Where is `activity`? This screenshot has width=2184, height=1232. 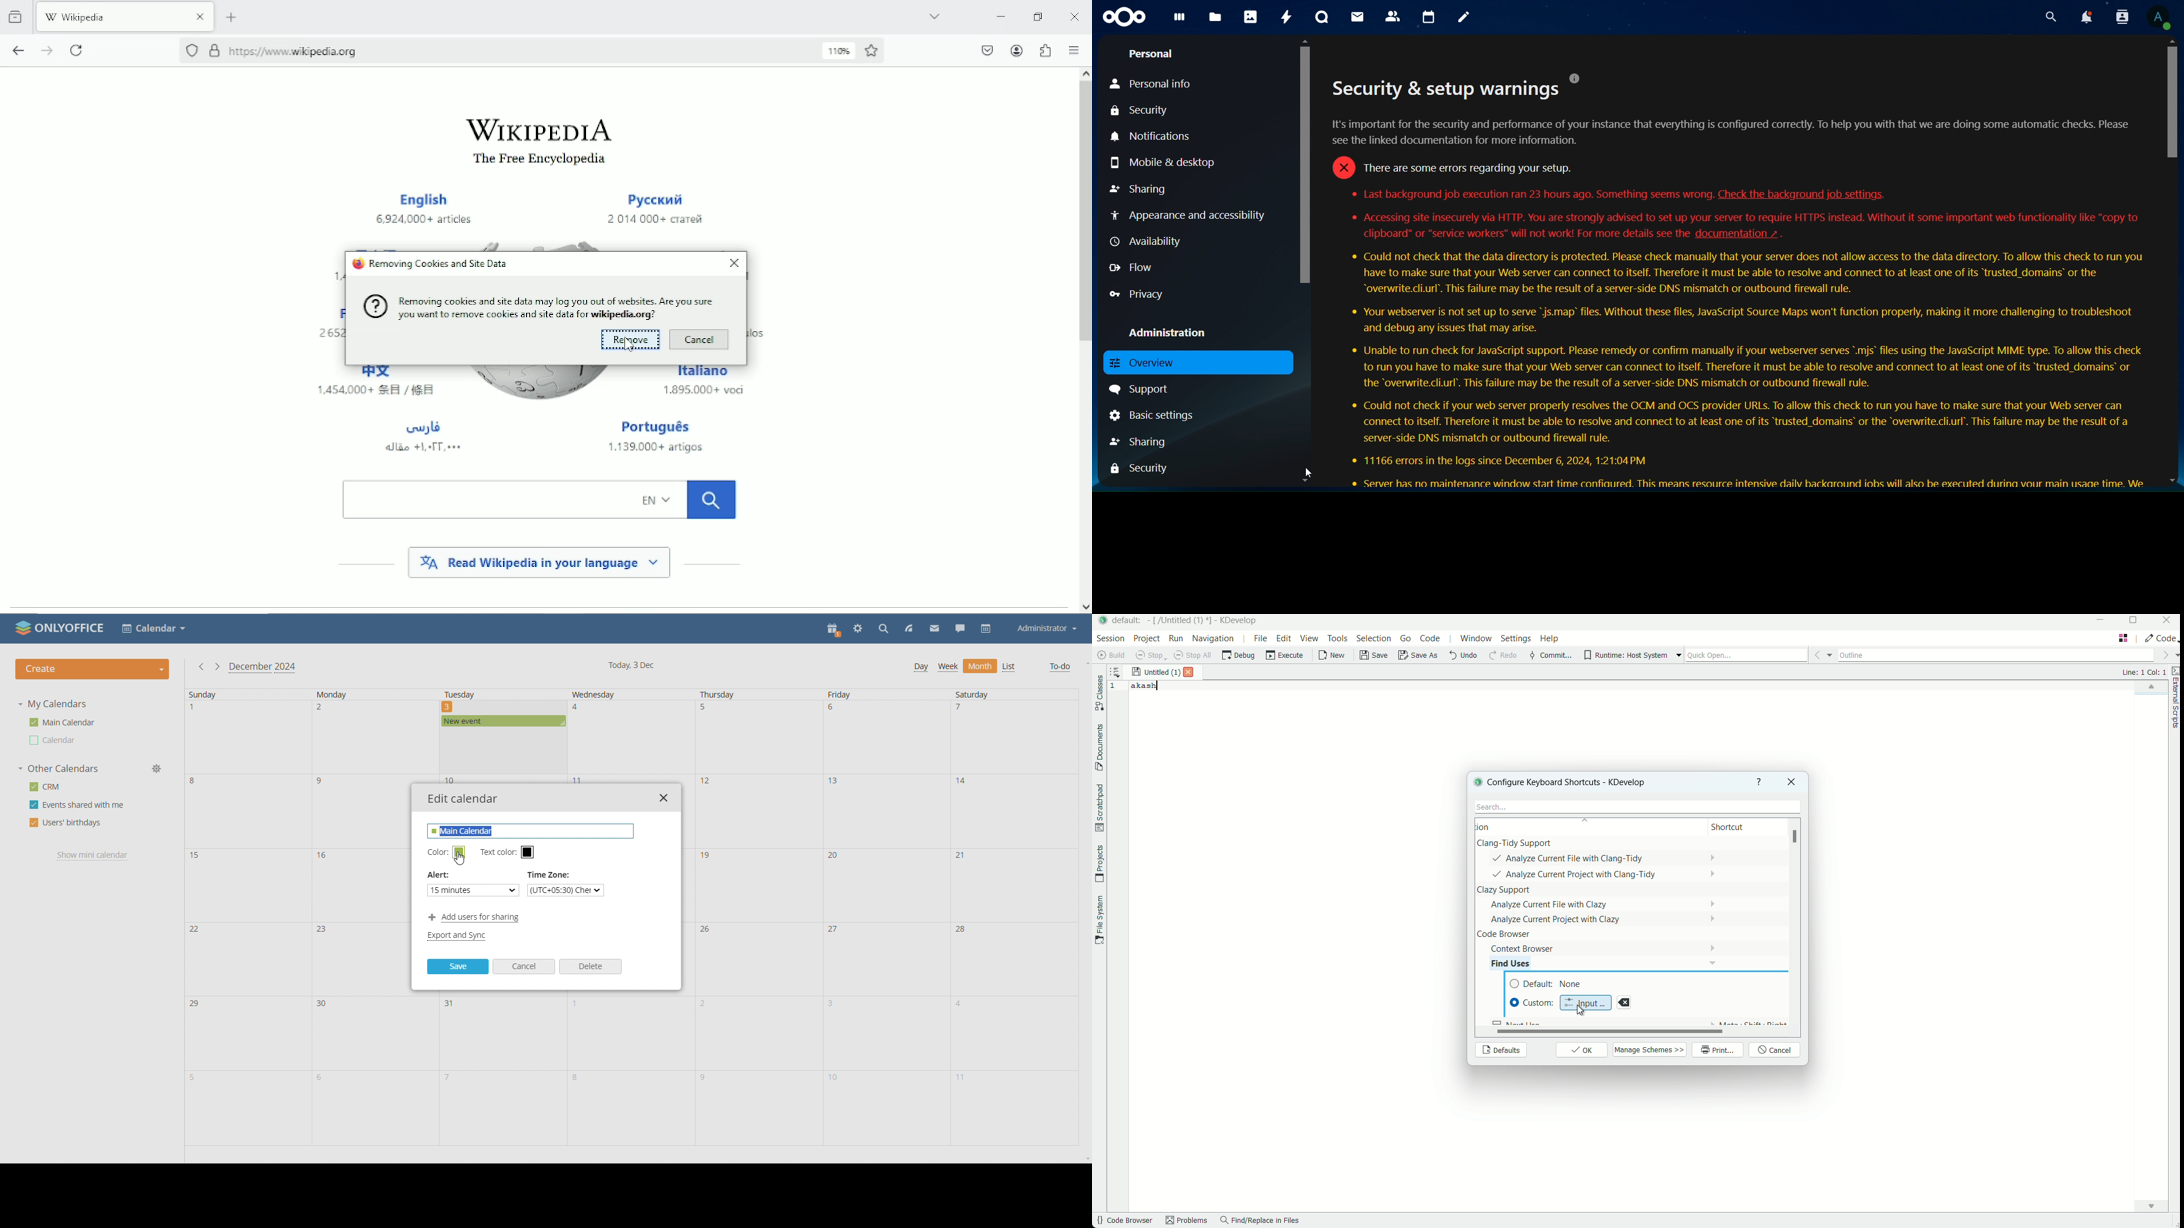
activity is located at coordinates (1285, 19).